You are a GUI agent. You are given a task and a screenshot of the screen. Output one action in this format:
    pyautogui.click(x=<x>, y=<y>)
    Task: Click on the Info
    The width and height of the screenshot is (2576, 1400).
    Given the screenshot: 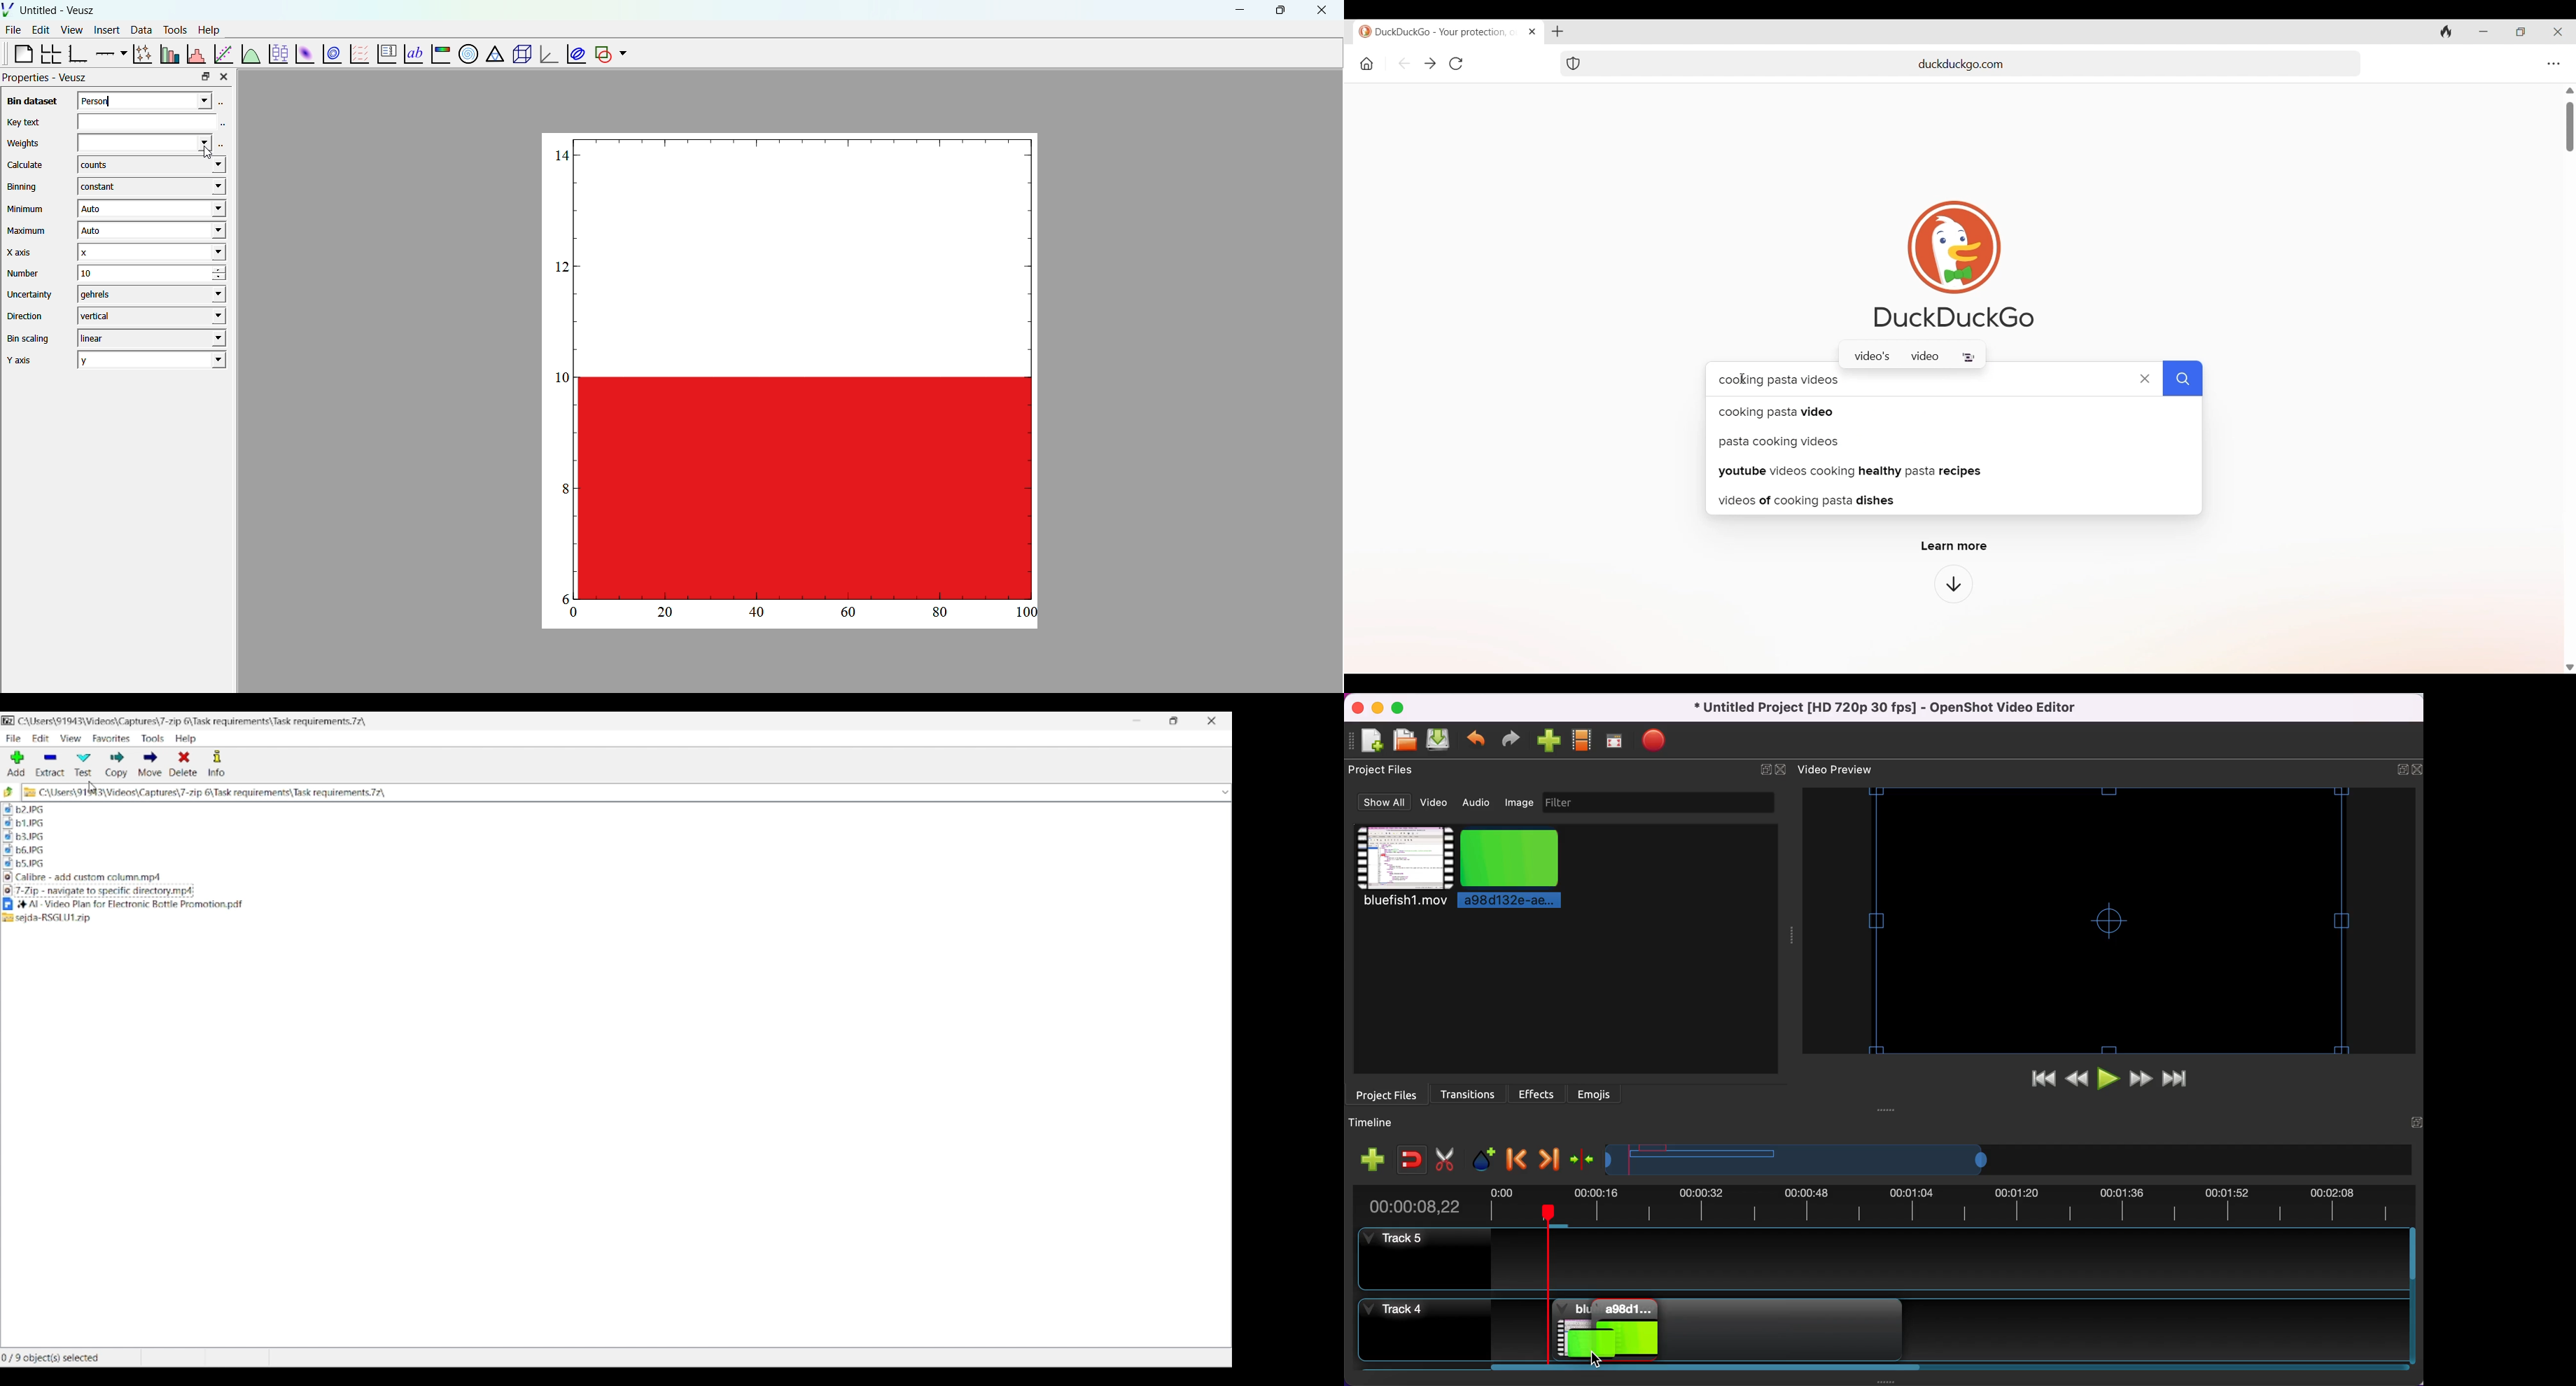 What is the action you would take?
    pyautogui.click(x=216, y=764)
    